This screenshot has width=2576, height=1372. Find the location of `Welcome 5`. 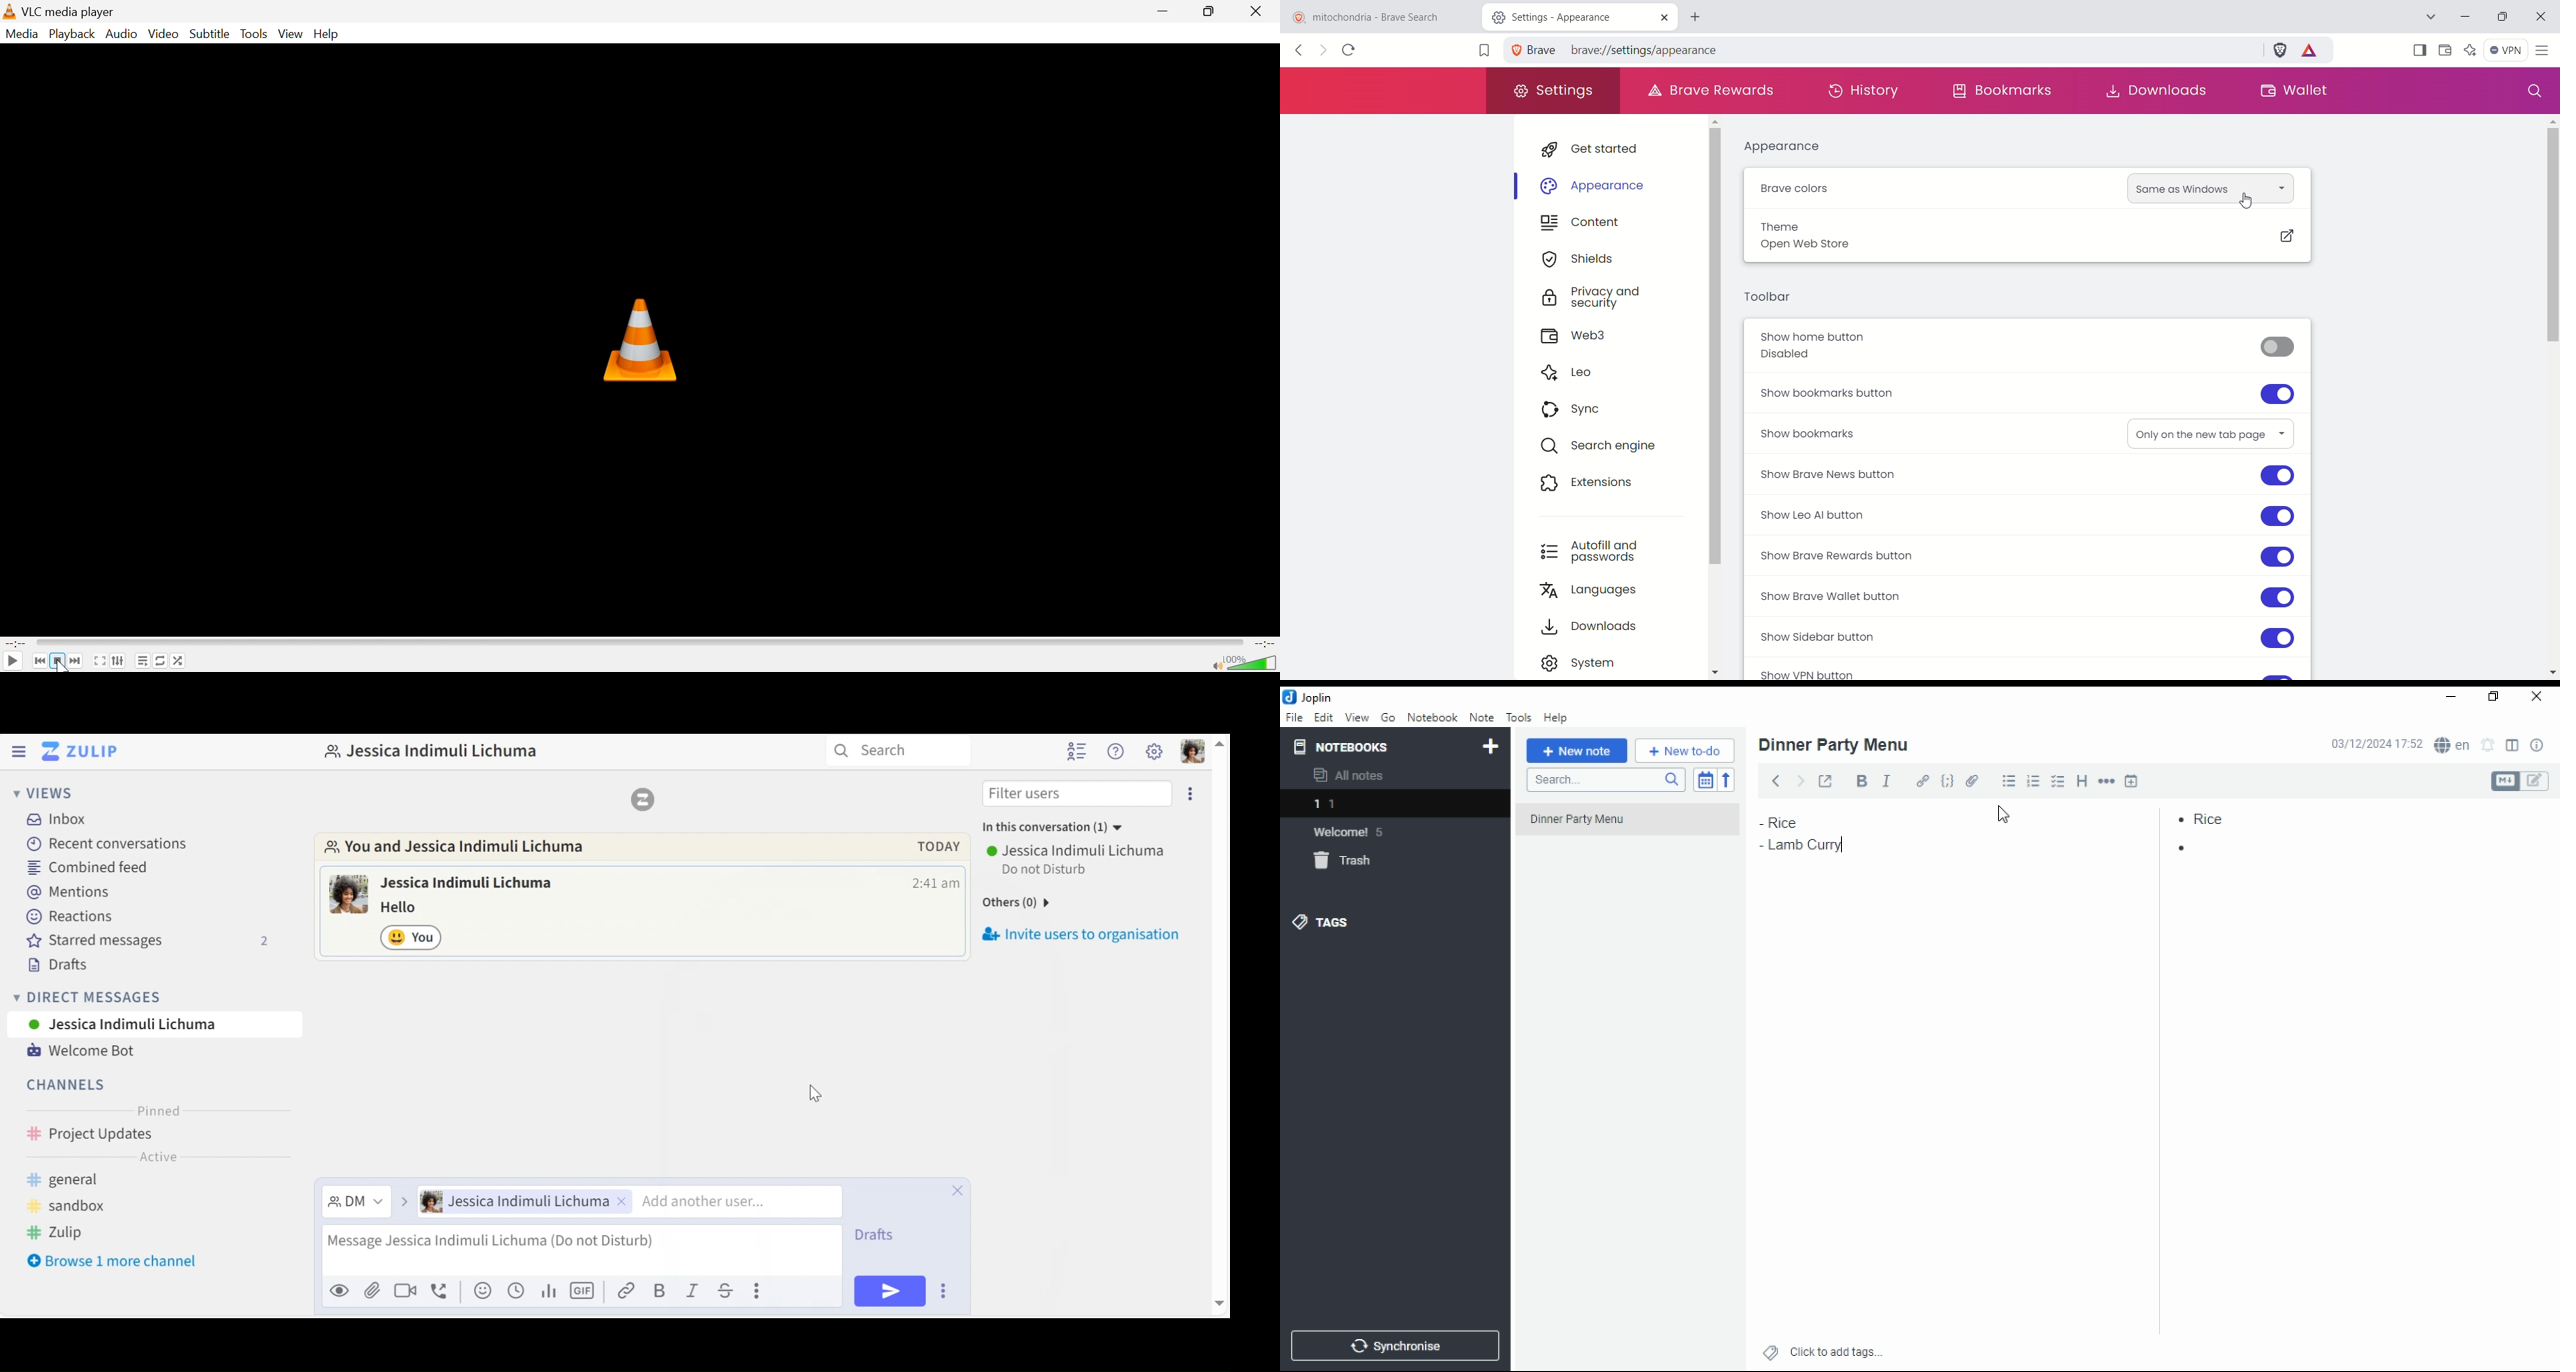

Welcome 5 is located at coordinates (1359, 832).